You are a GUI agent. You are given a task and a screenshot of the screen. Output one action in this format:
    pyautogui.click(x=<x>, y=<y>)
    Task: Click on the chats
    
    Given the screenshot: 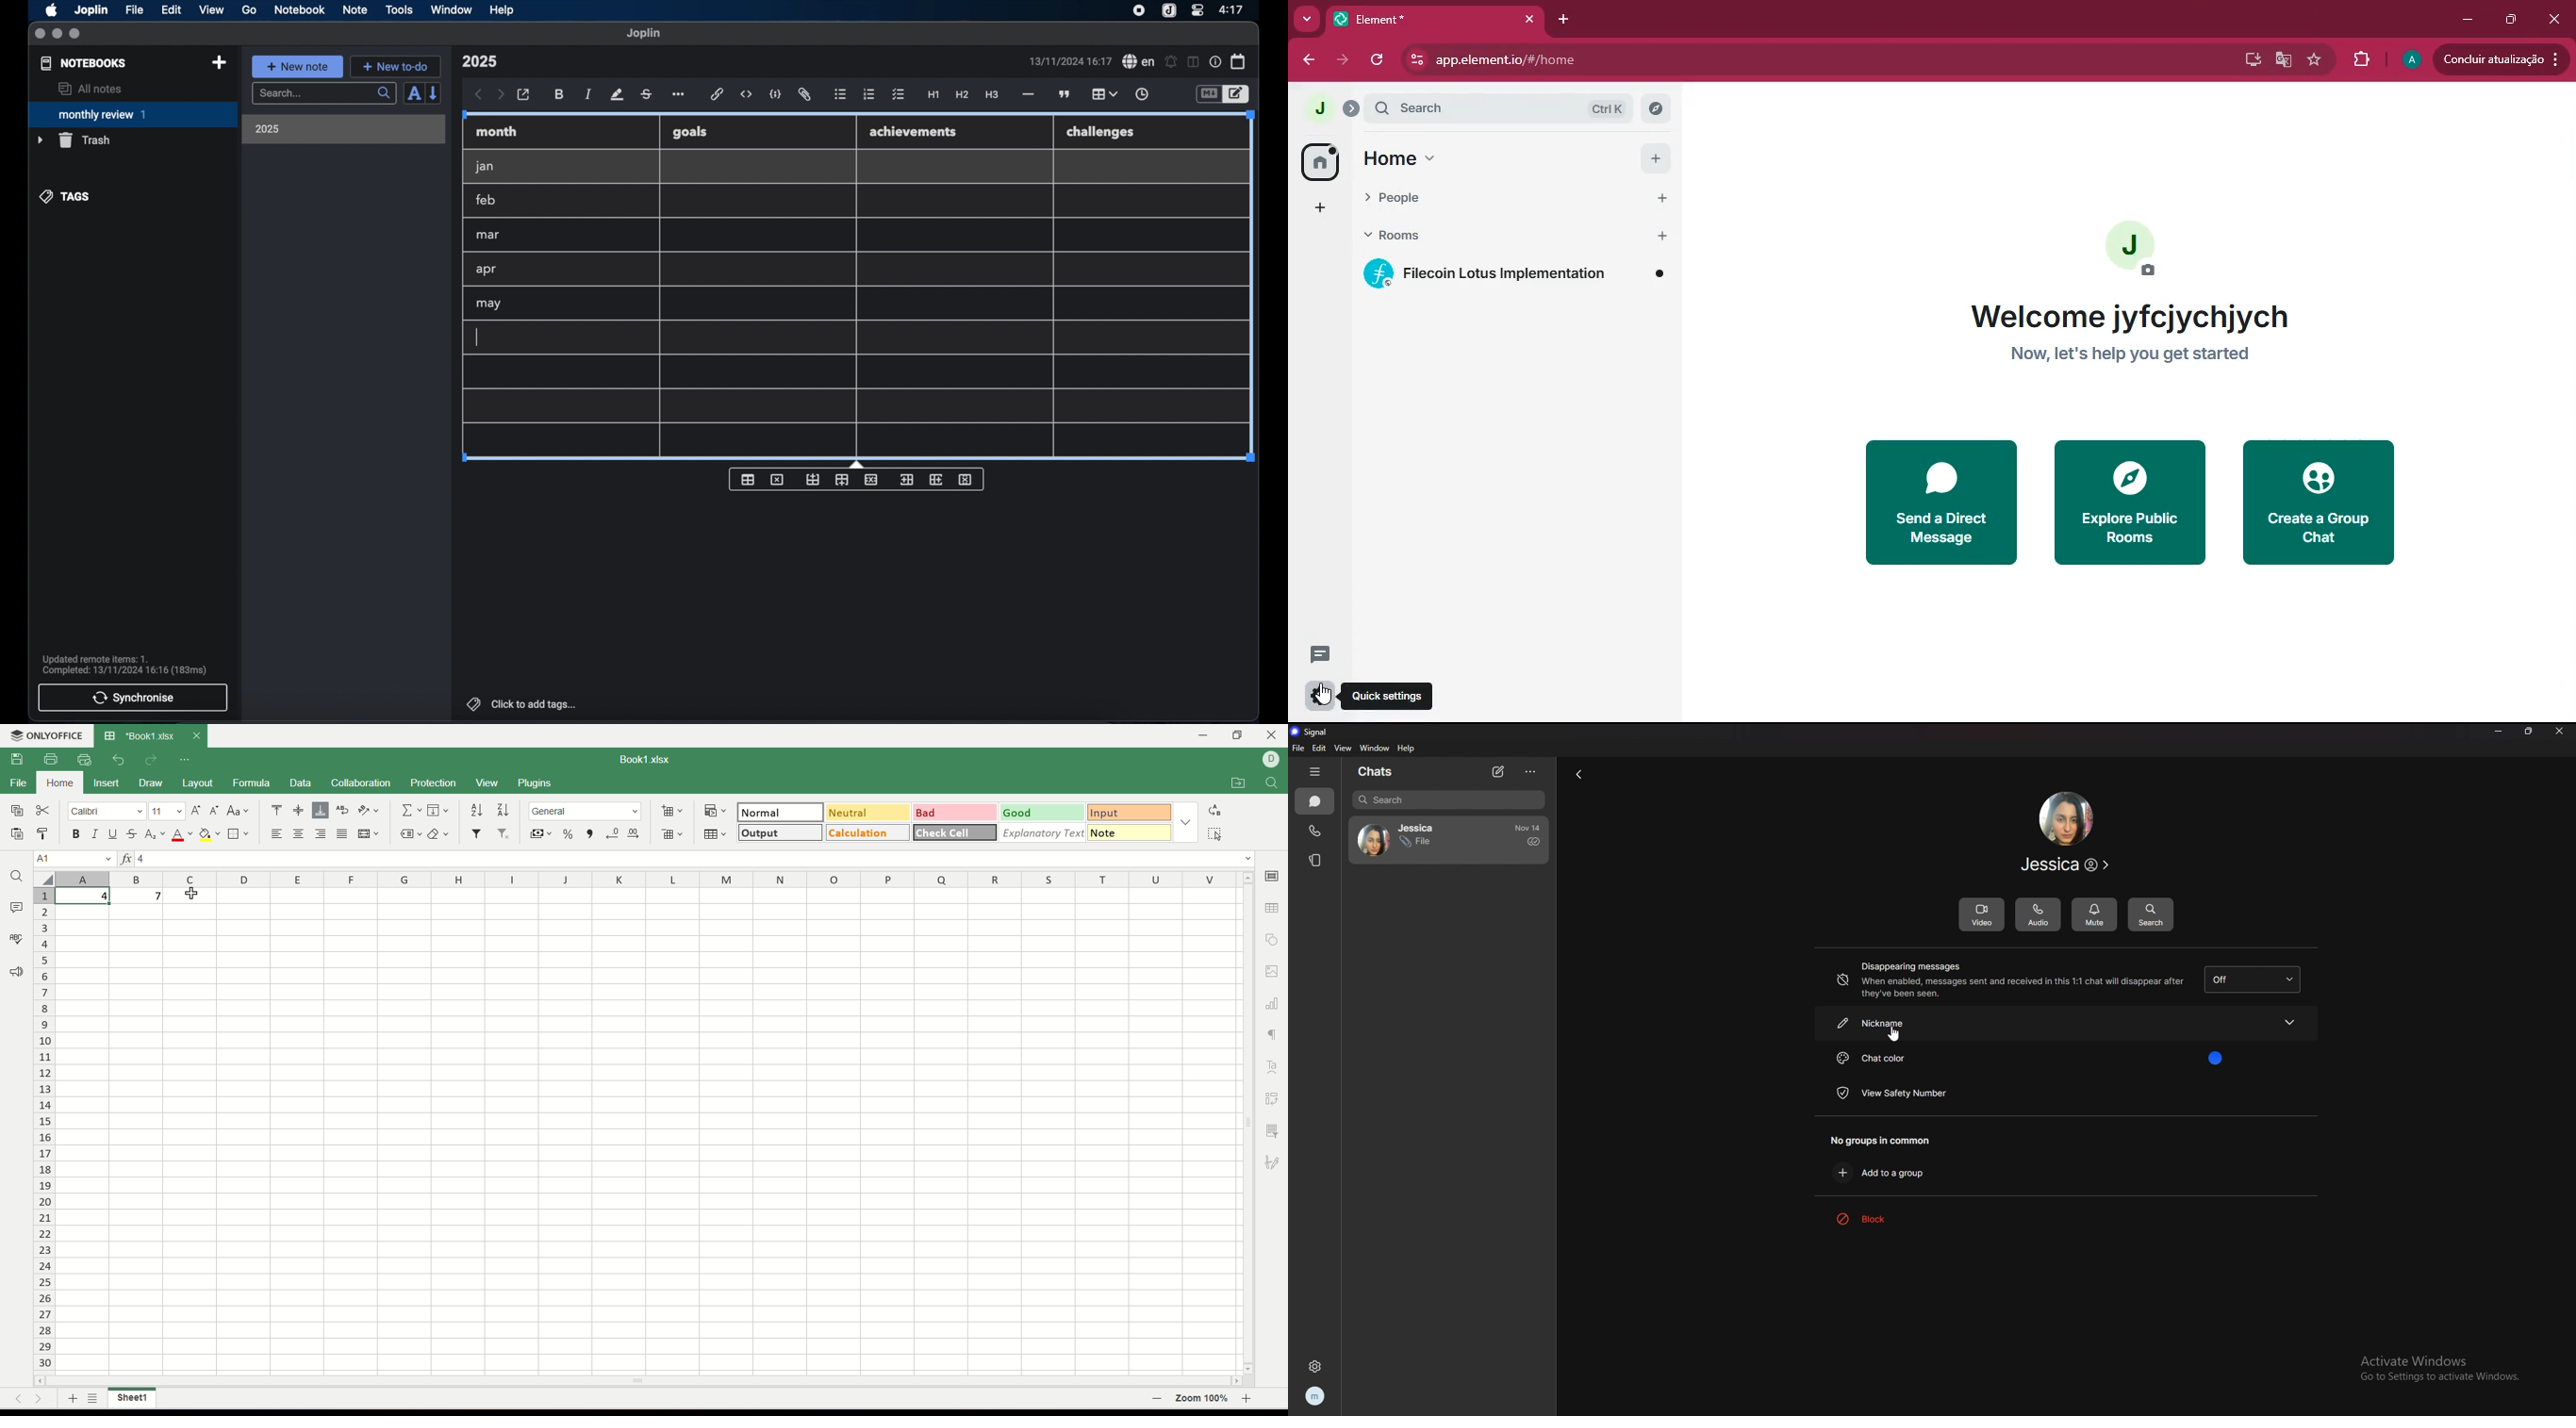 What is the action you would take?
    pyautogui.click(x=1379, y=772)
    